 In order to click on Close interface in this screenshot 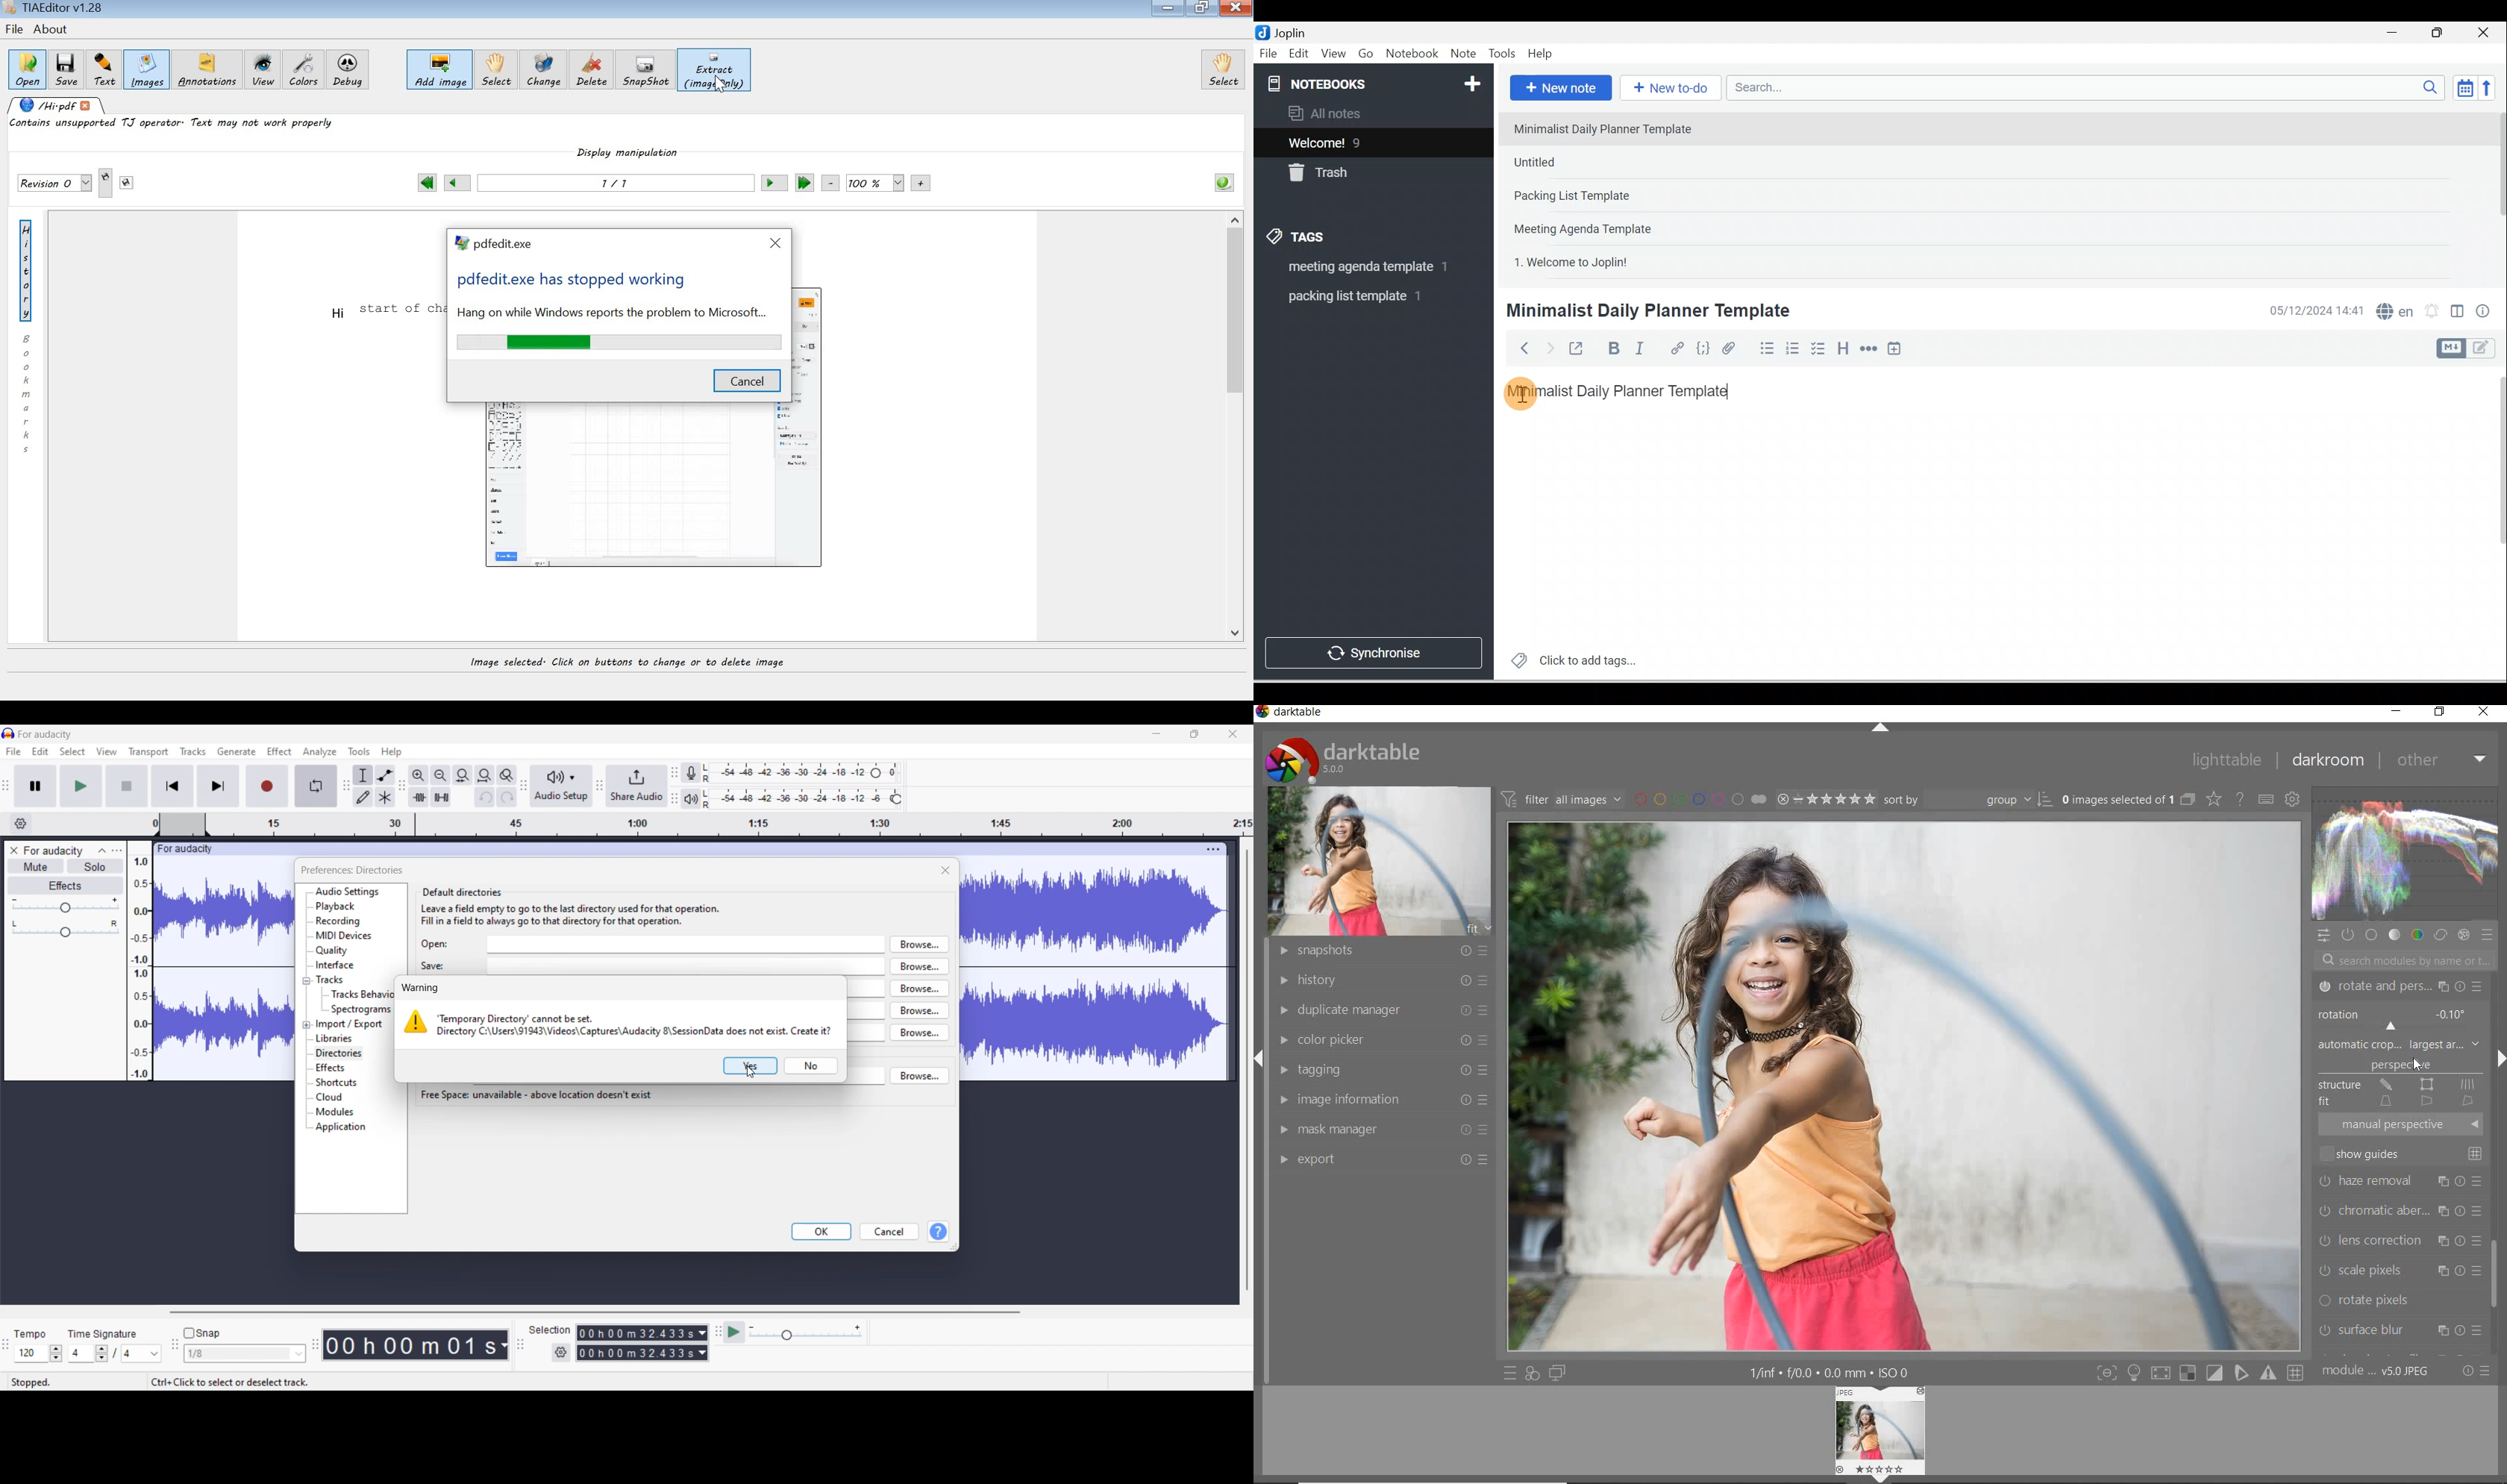, I will do `click(1233, 734)`.